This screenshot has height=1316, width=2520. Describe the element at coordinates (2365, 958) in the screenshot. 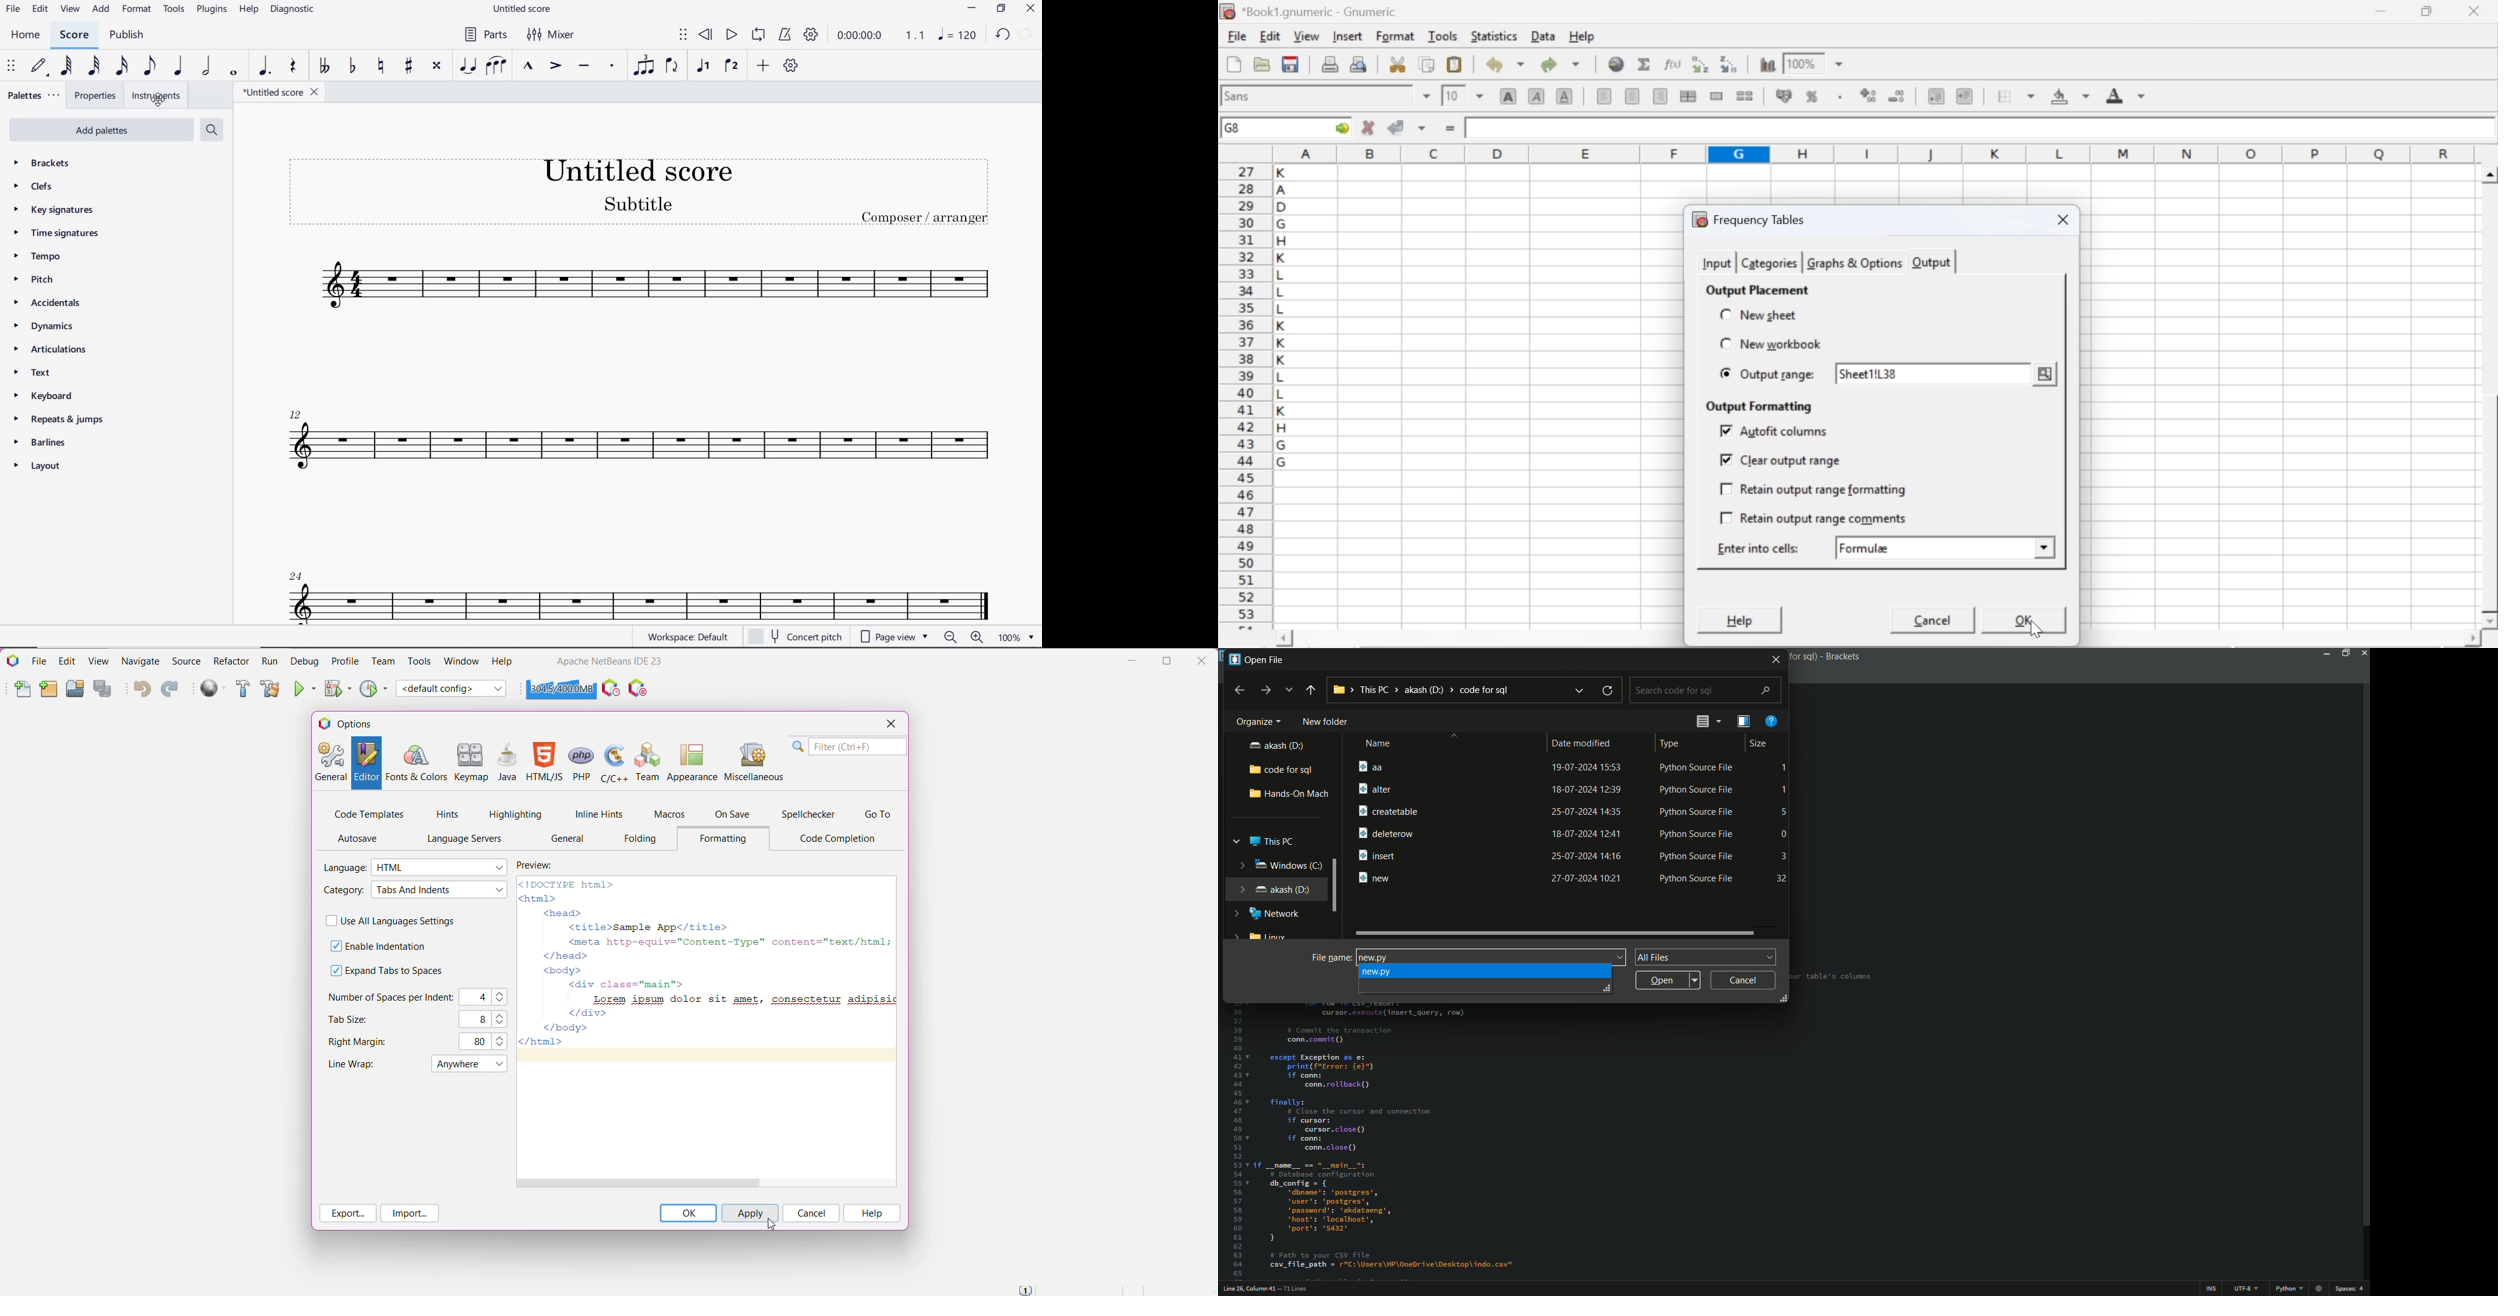

I see `scroll bar` at that location.